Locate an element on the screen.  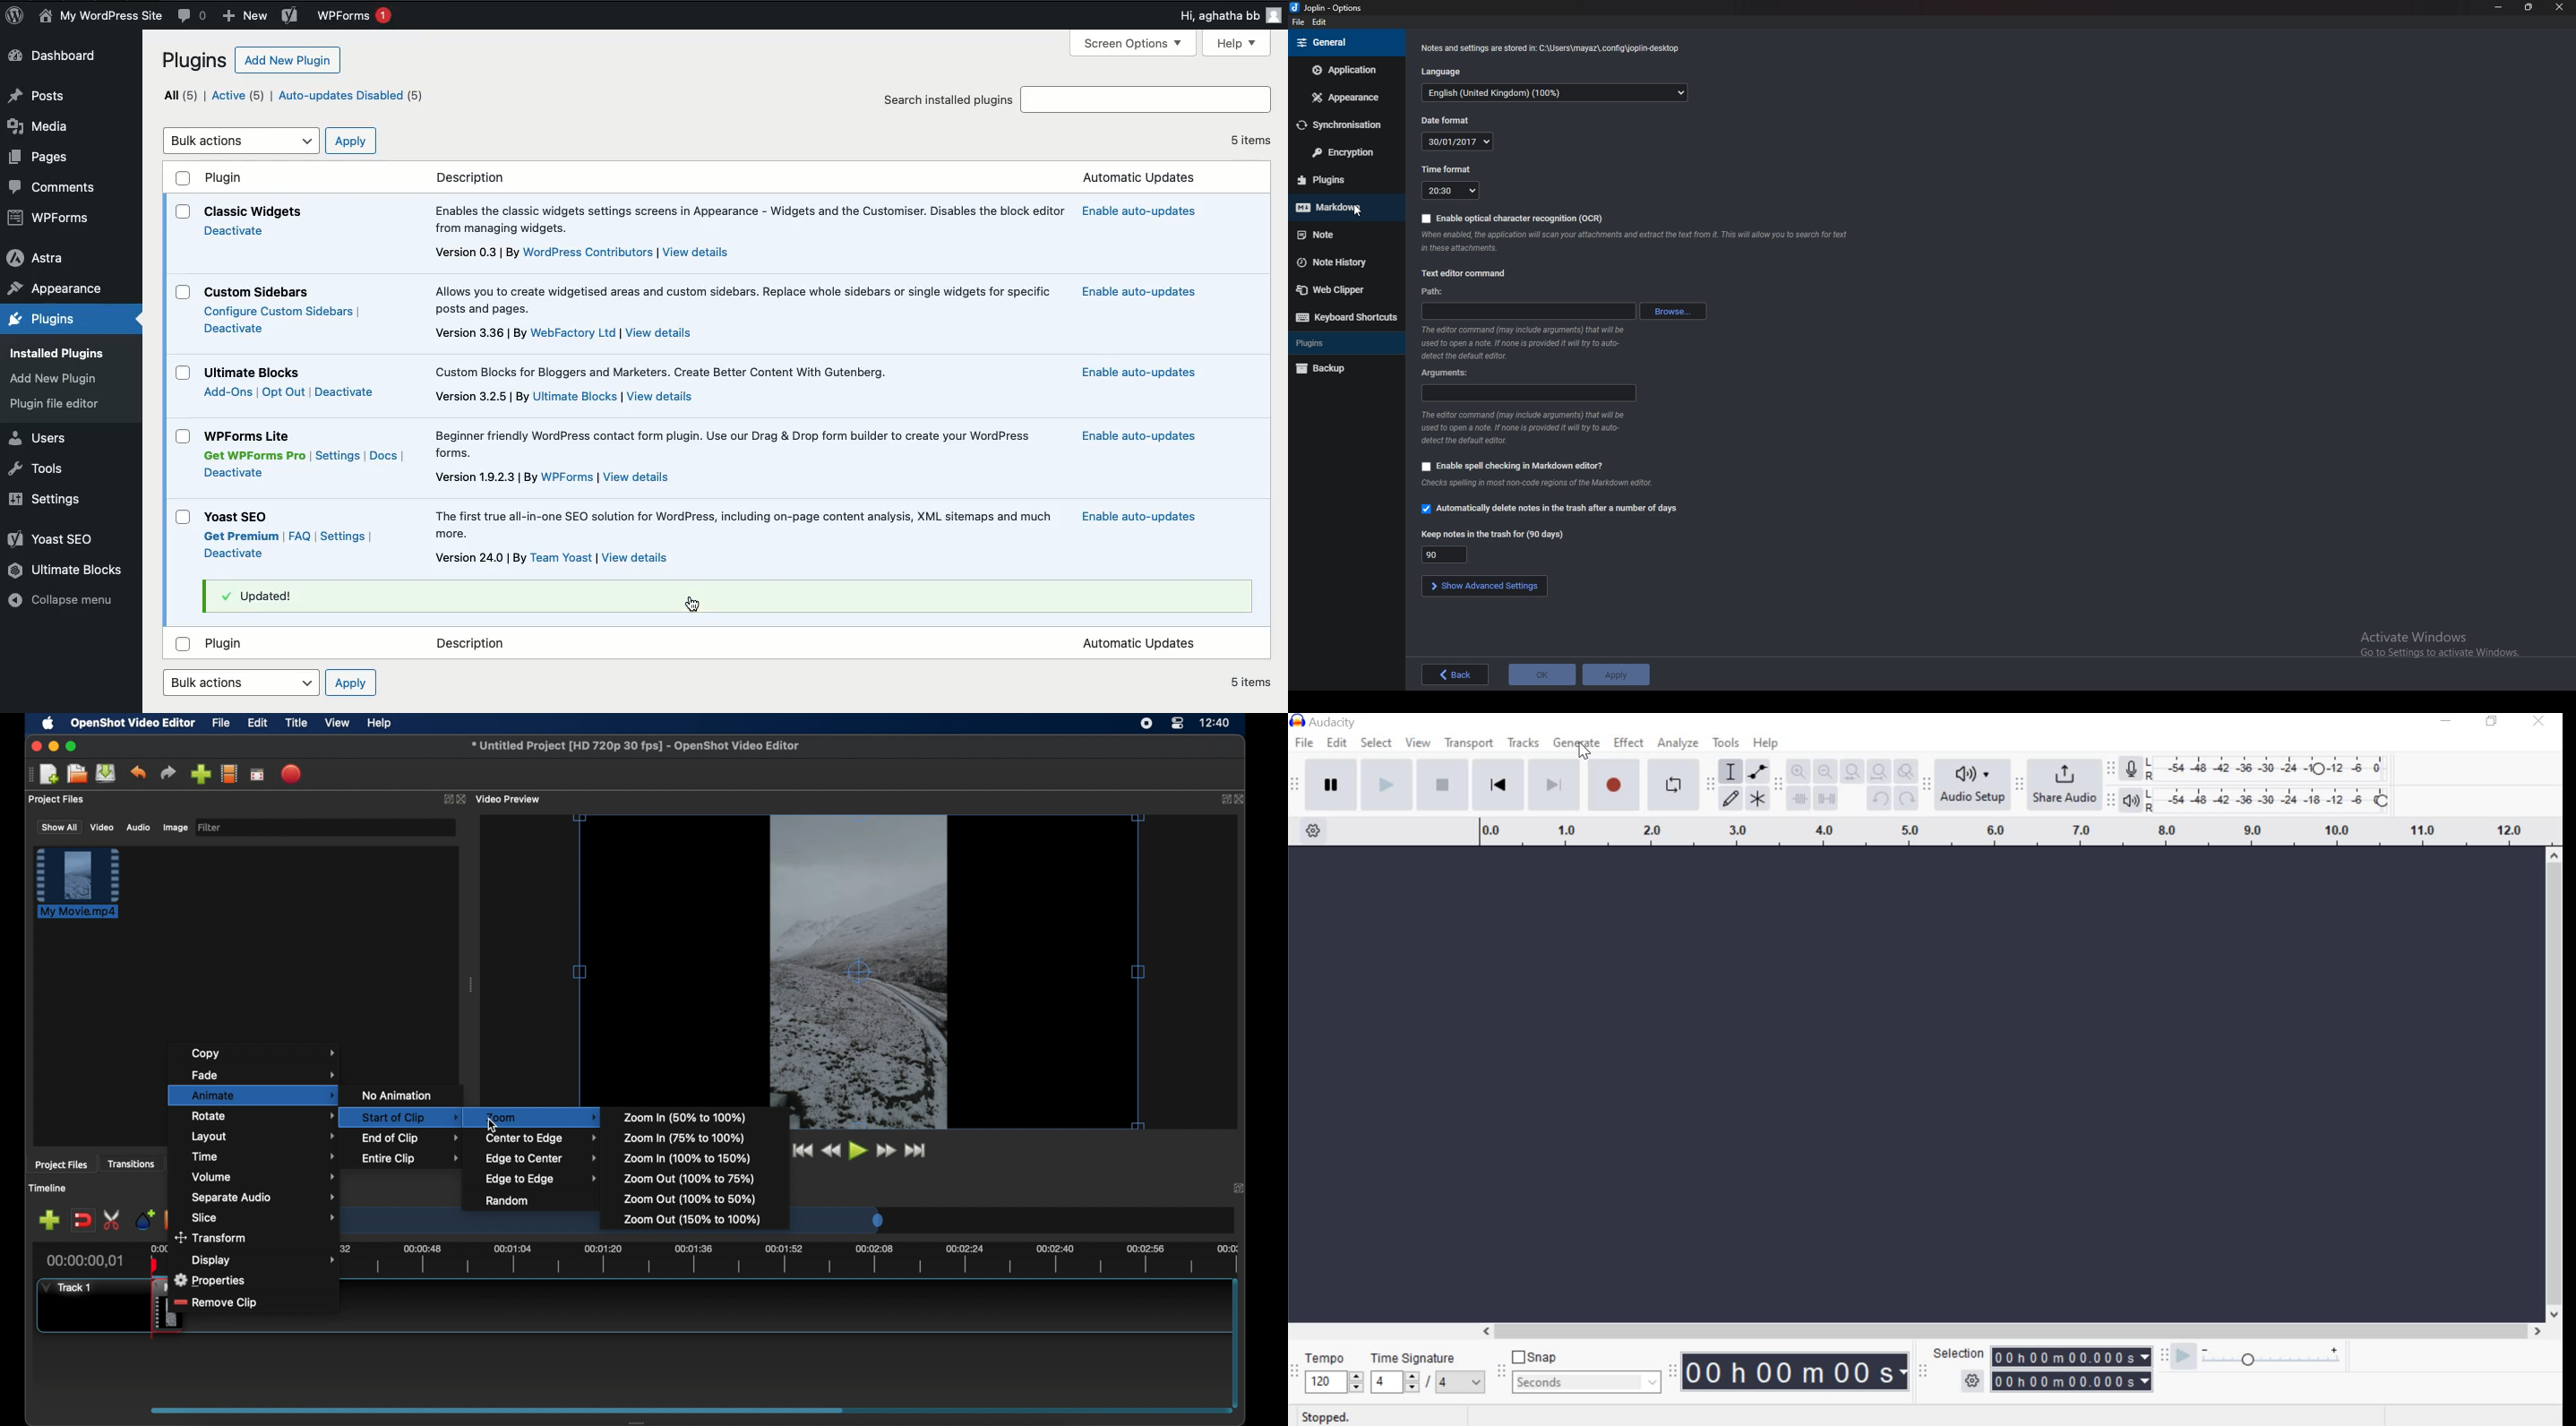
slice menu is located at coordinates (265, 1217).